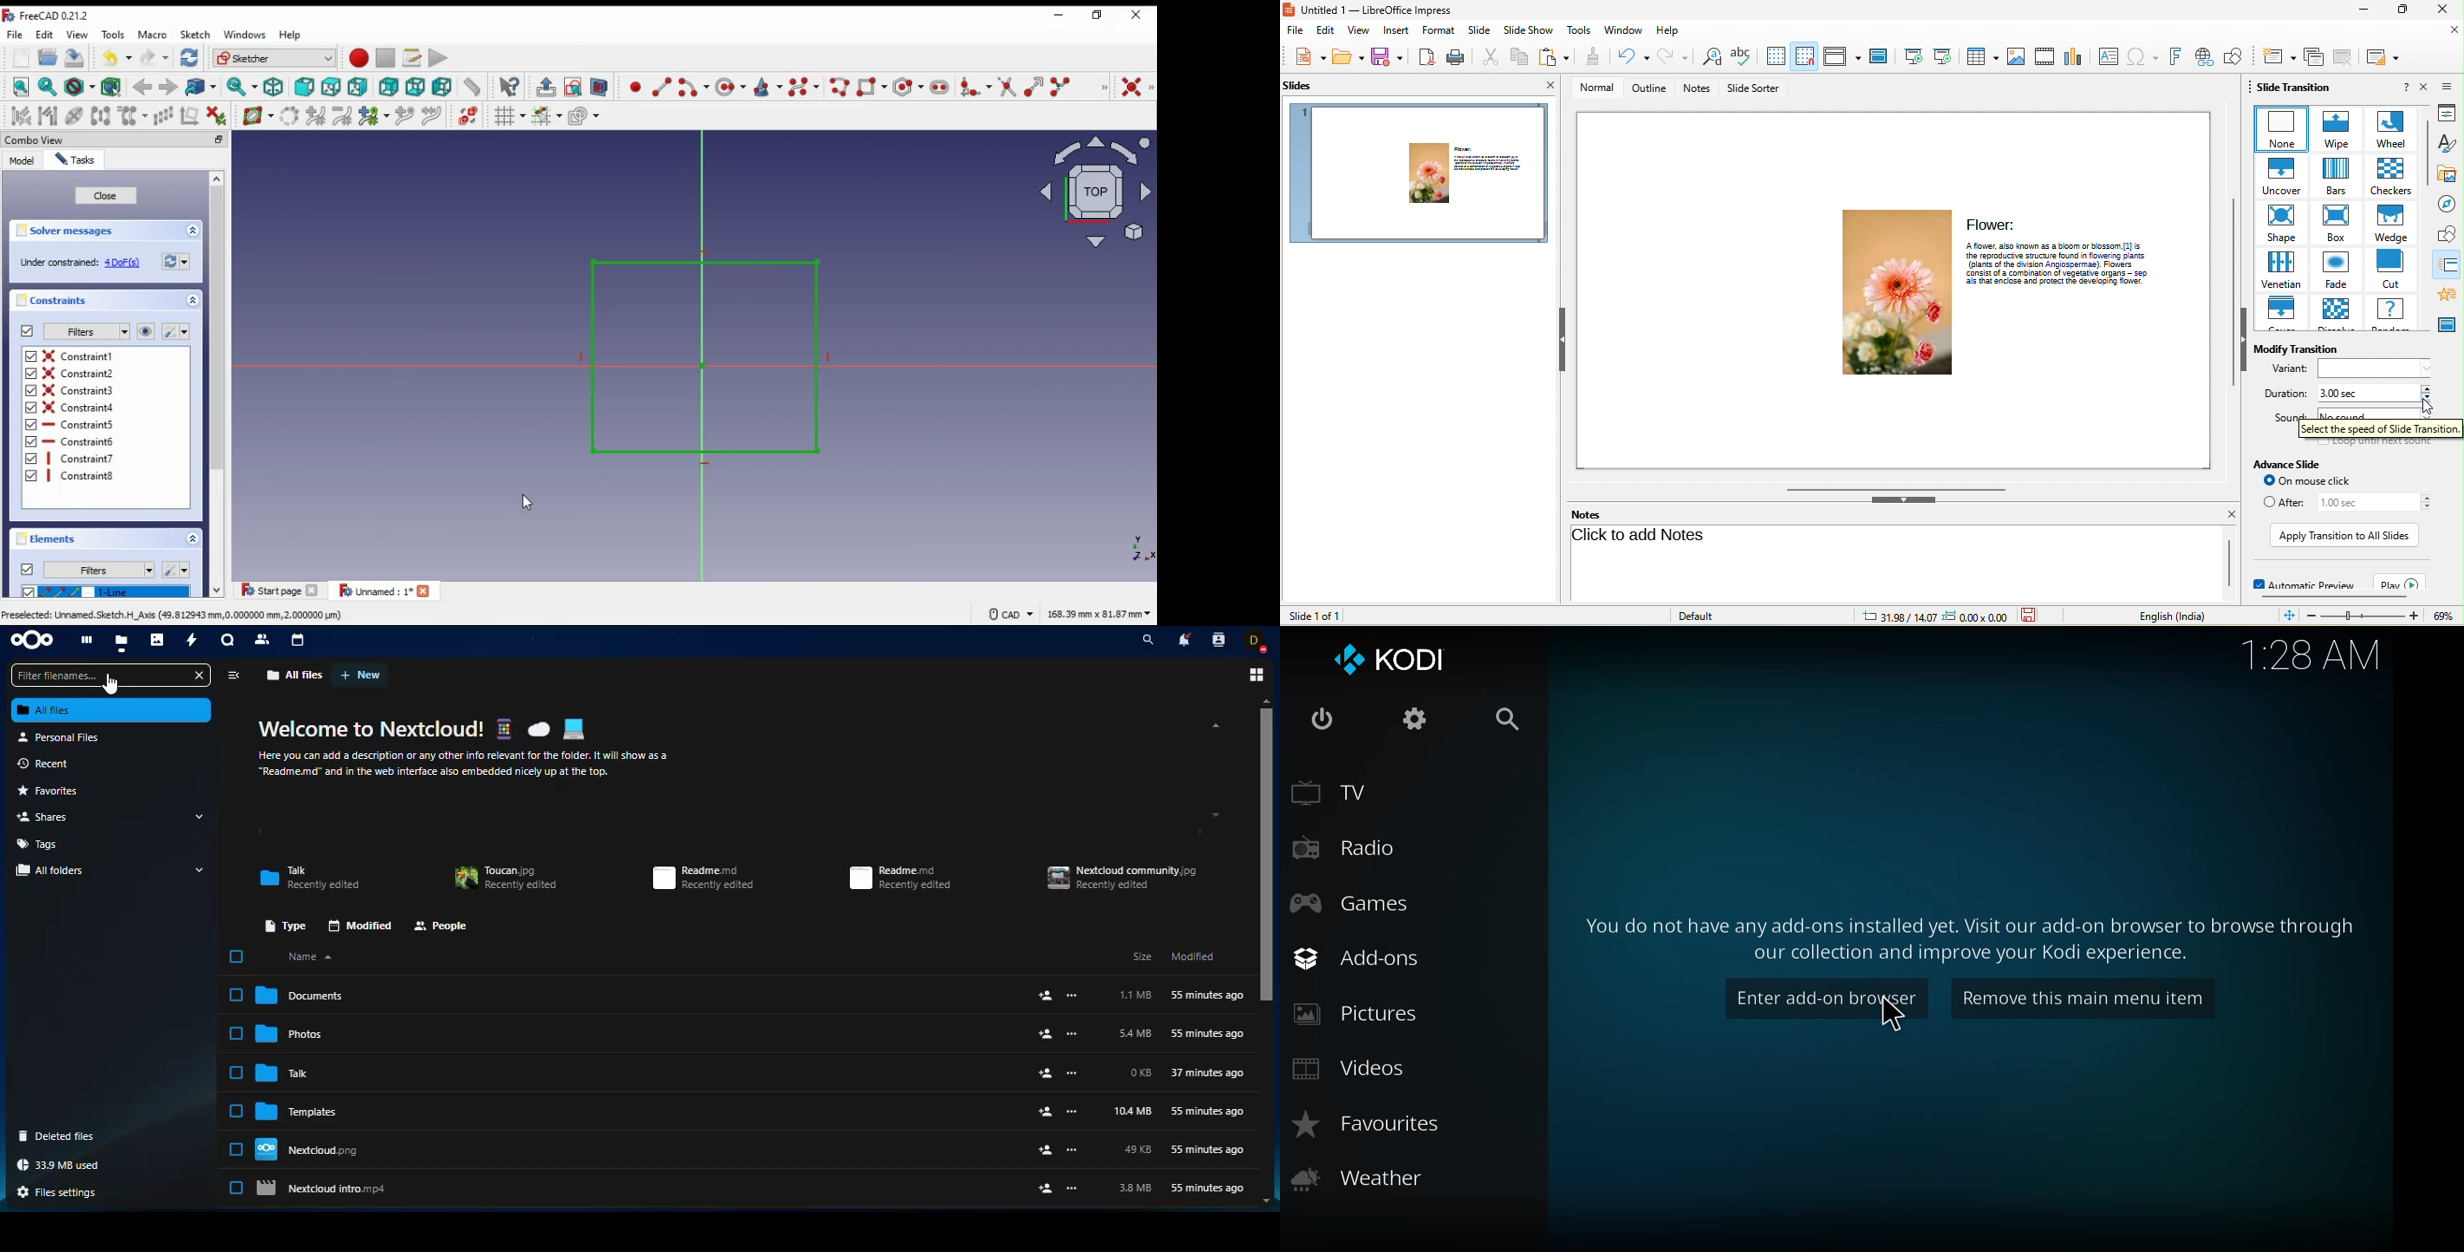  What do you see at coordinates (2177, 55) in the screenshot?
I see `font work text` at bounding box center [2177, 55].